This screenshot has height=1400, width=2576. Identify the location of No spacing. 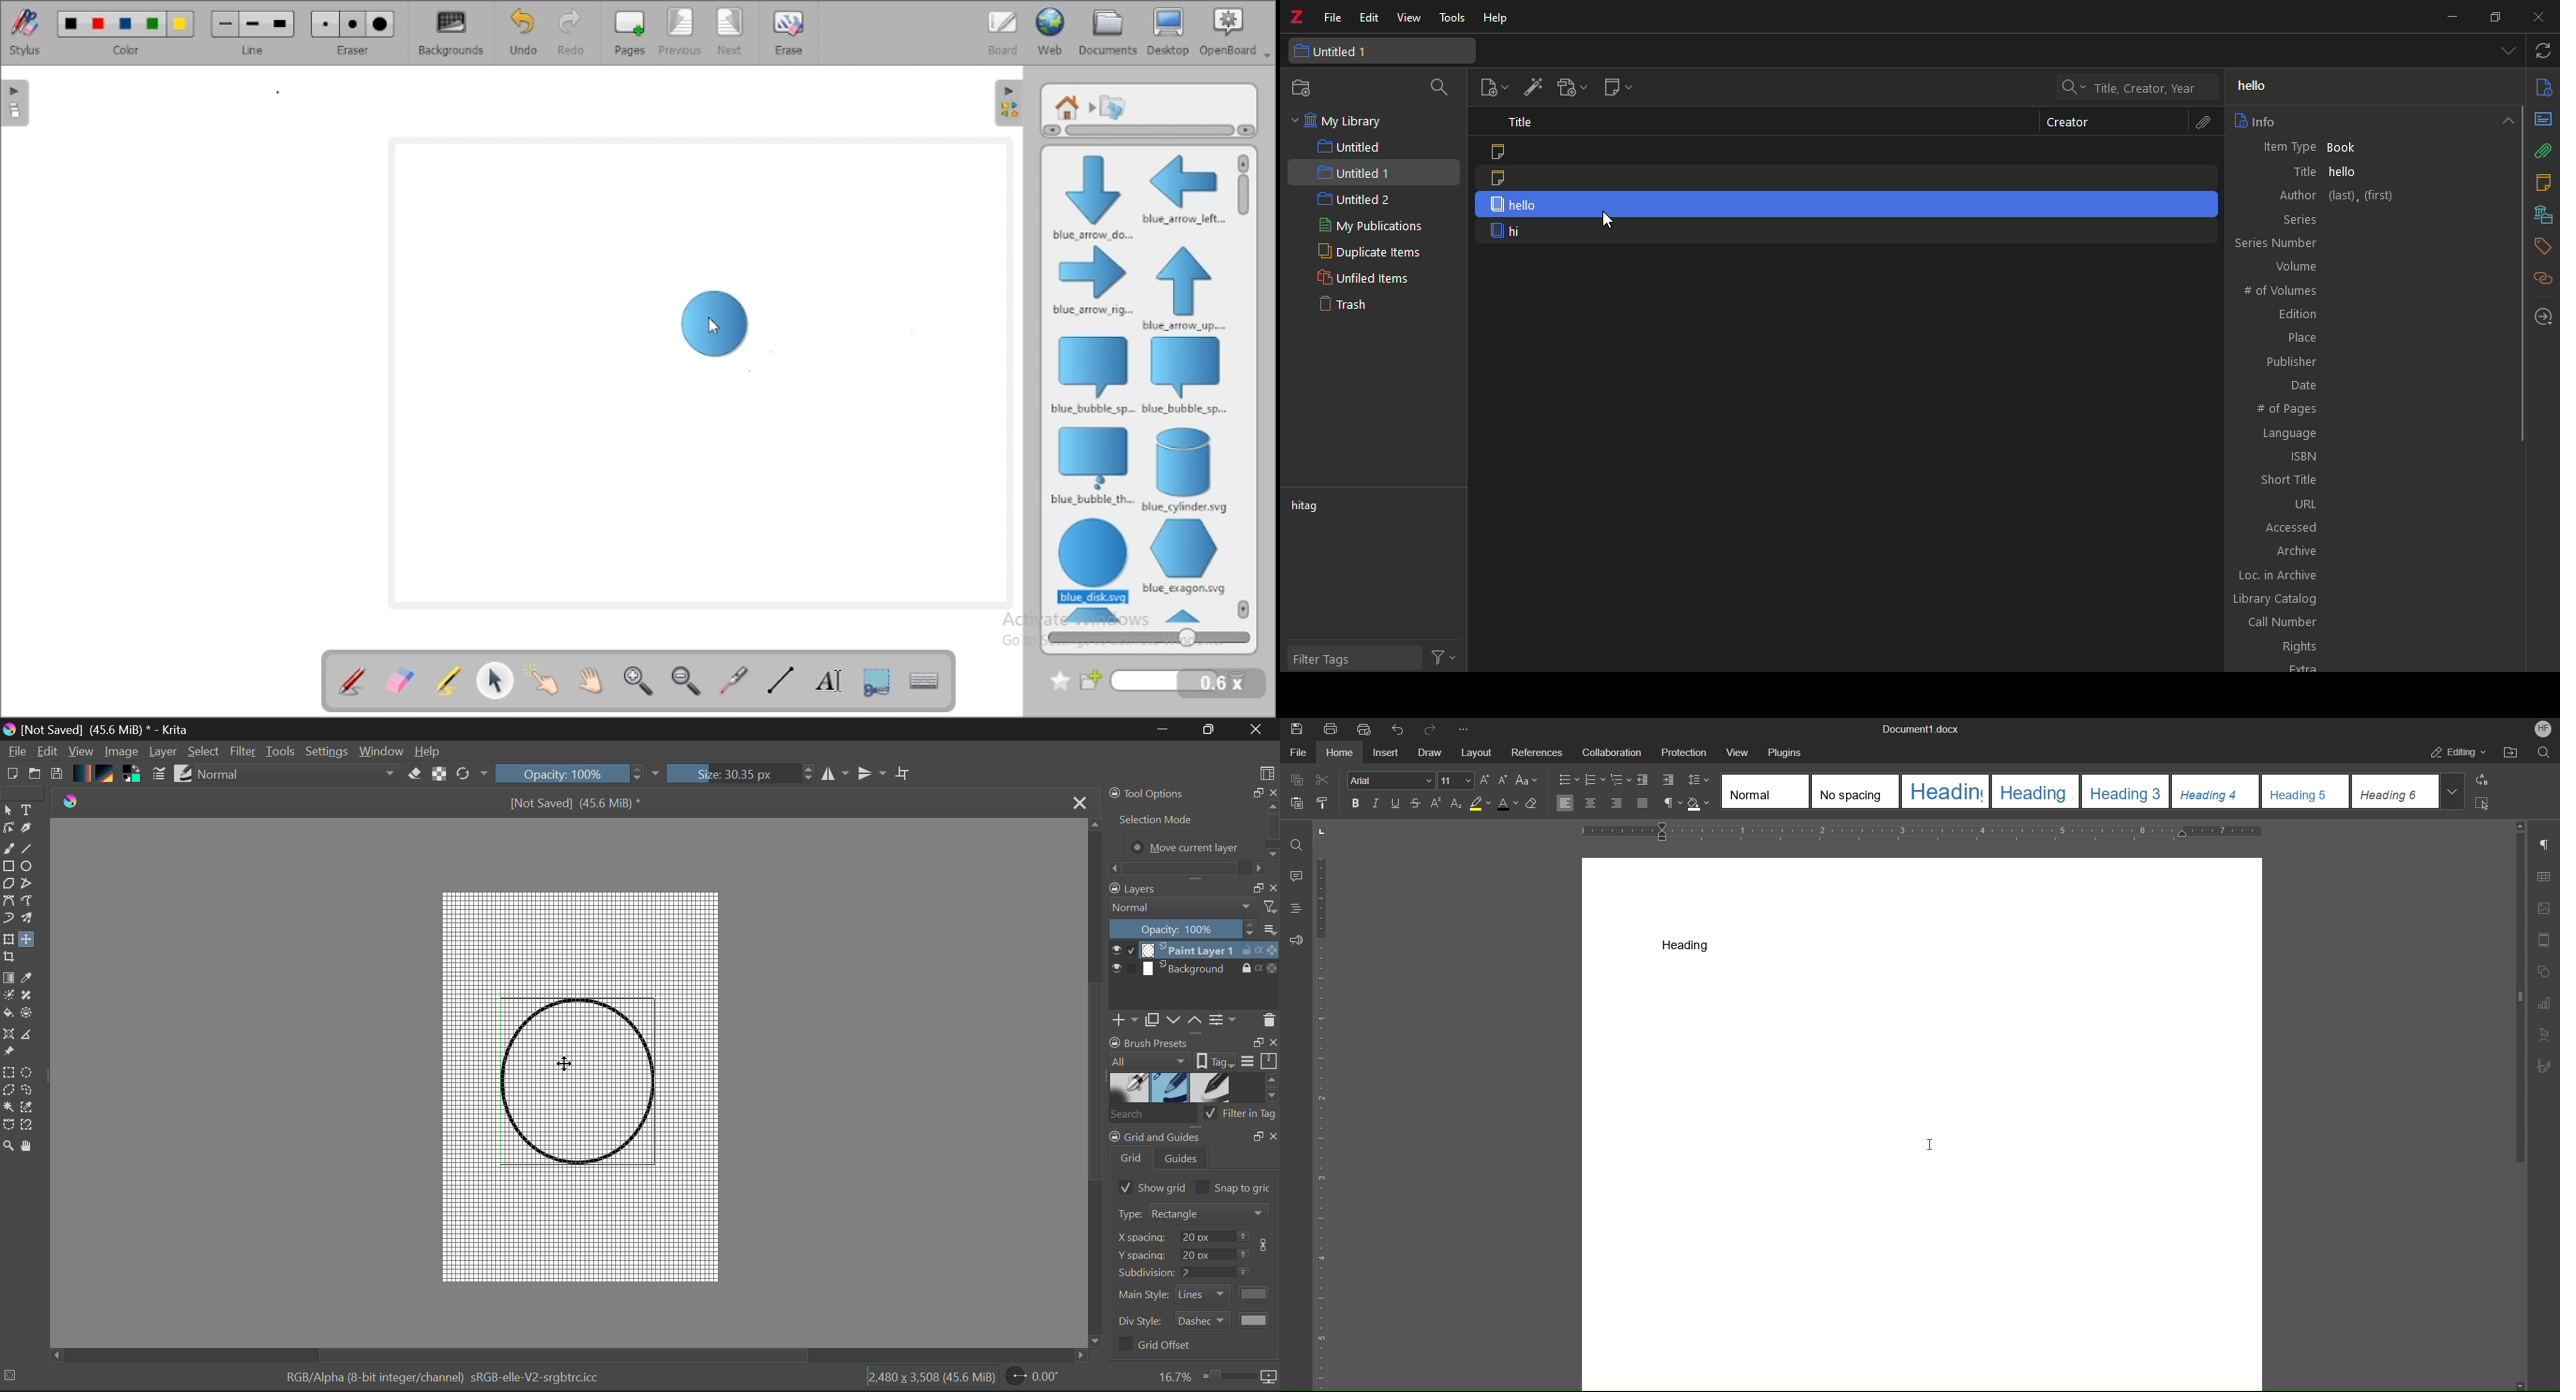
(1856, 790).